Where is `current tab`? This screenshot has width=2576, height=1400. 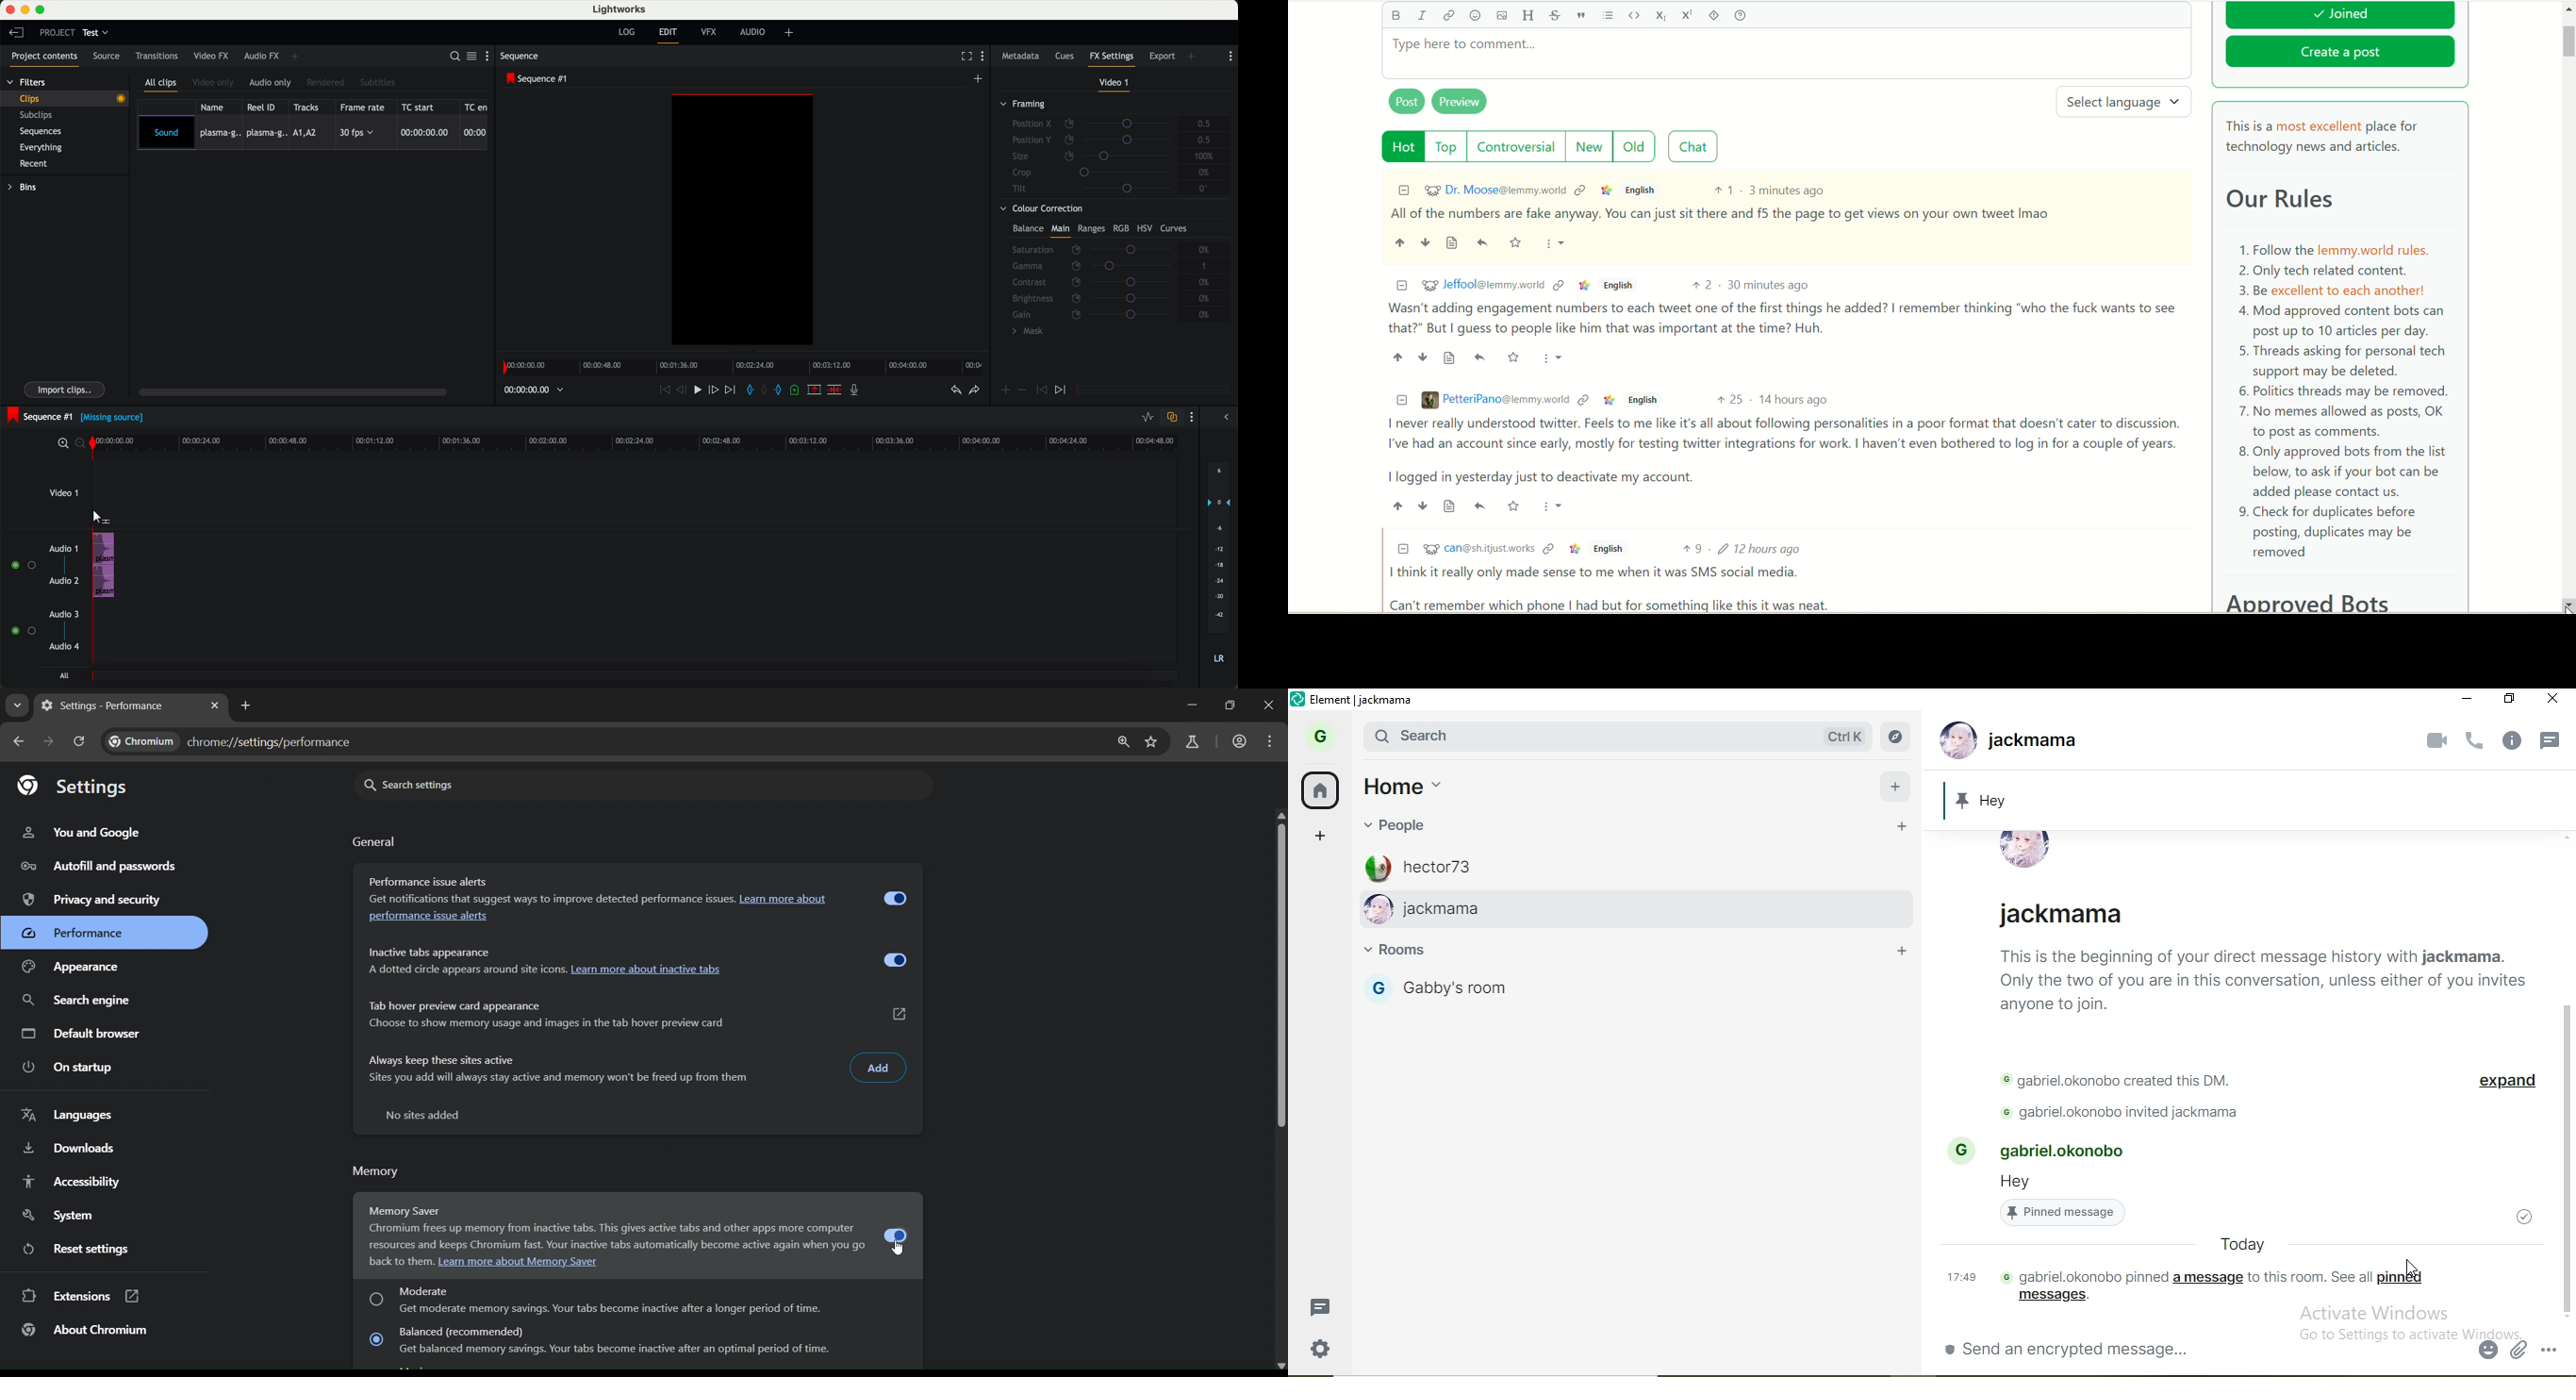 current tab is located at coordinates (107, 706).